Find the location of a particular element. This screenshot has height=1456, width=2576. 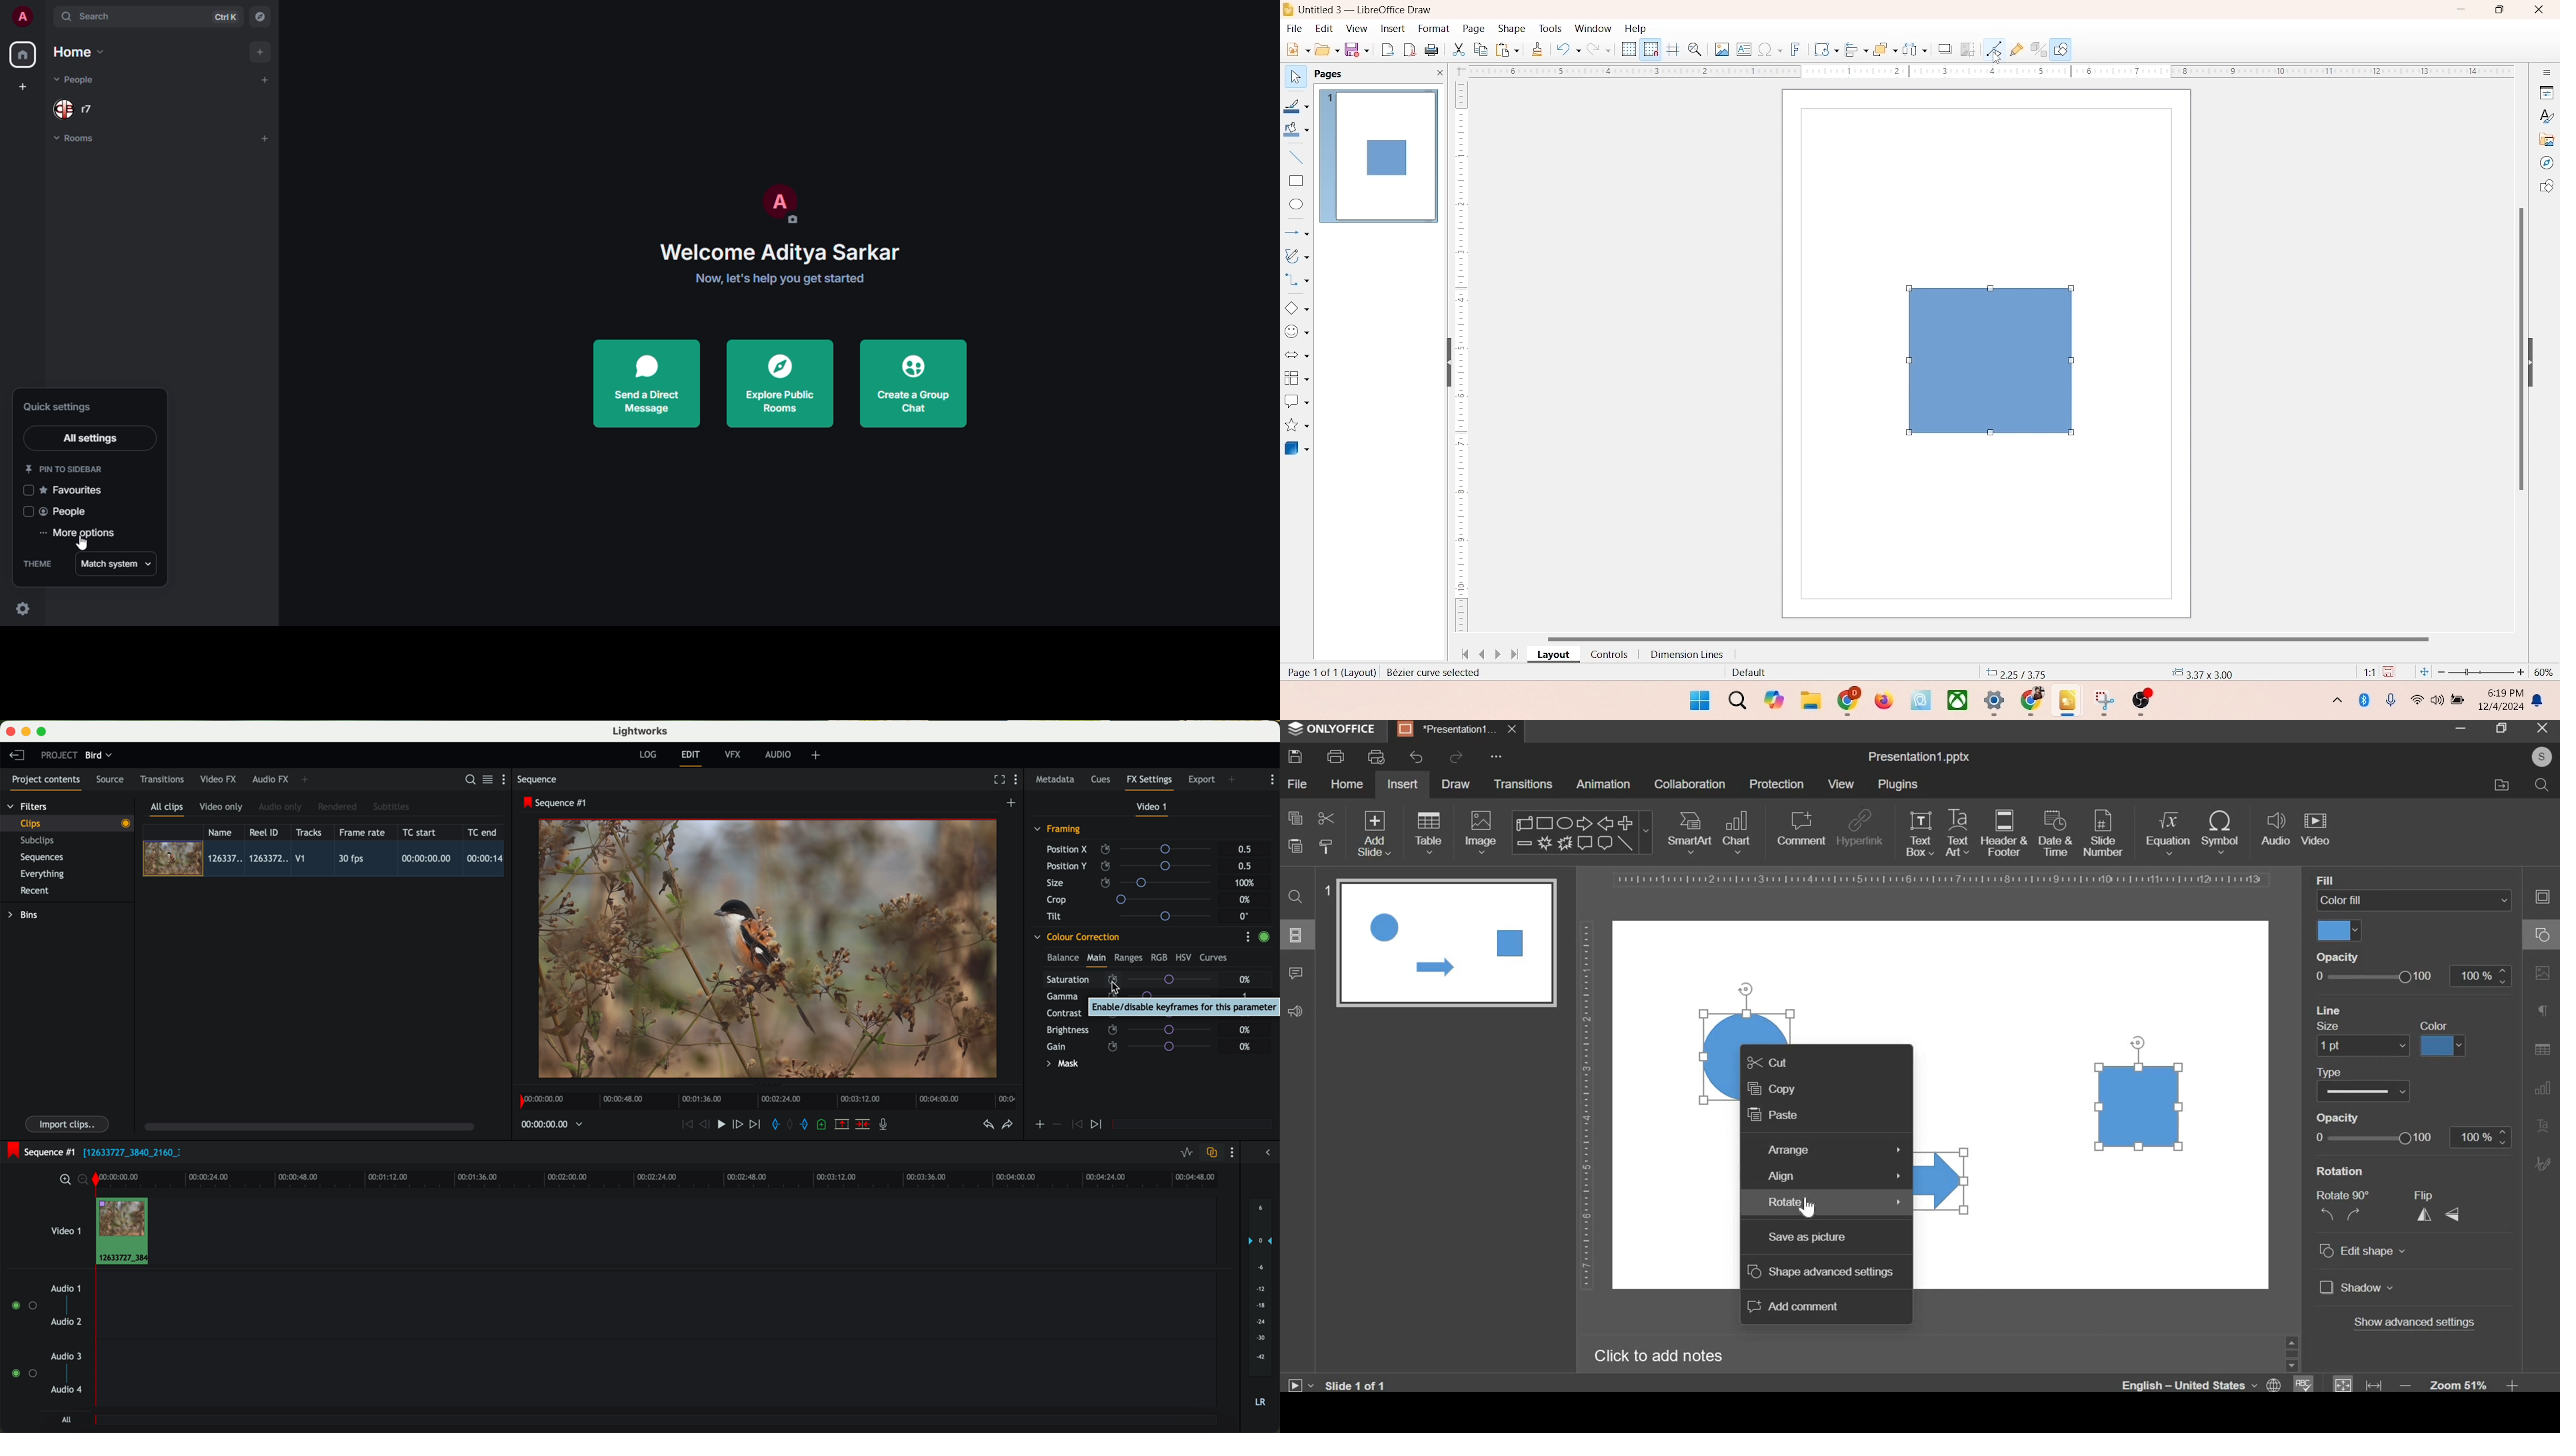

maximize is located at coordinates (2500, 727).